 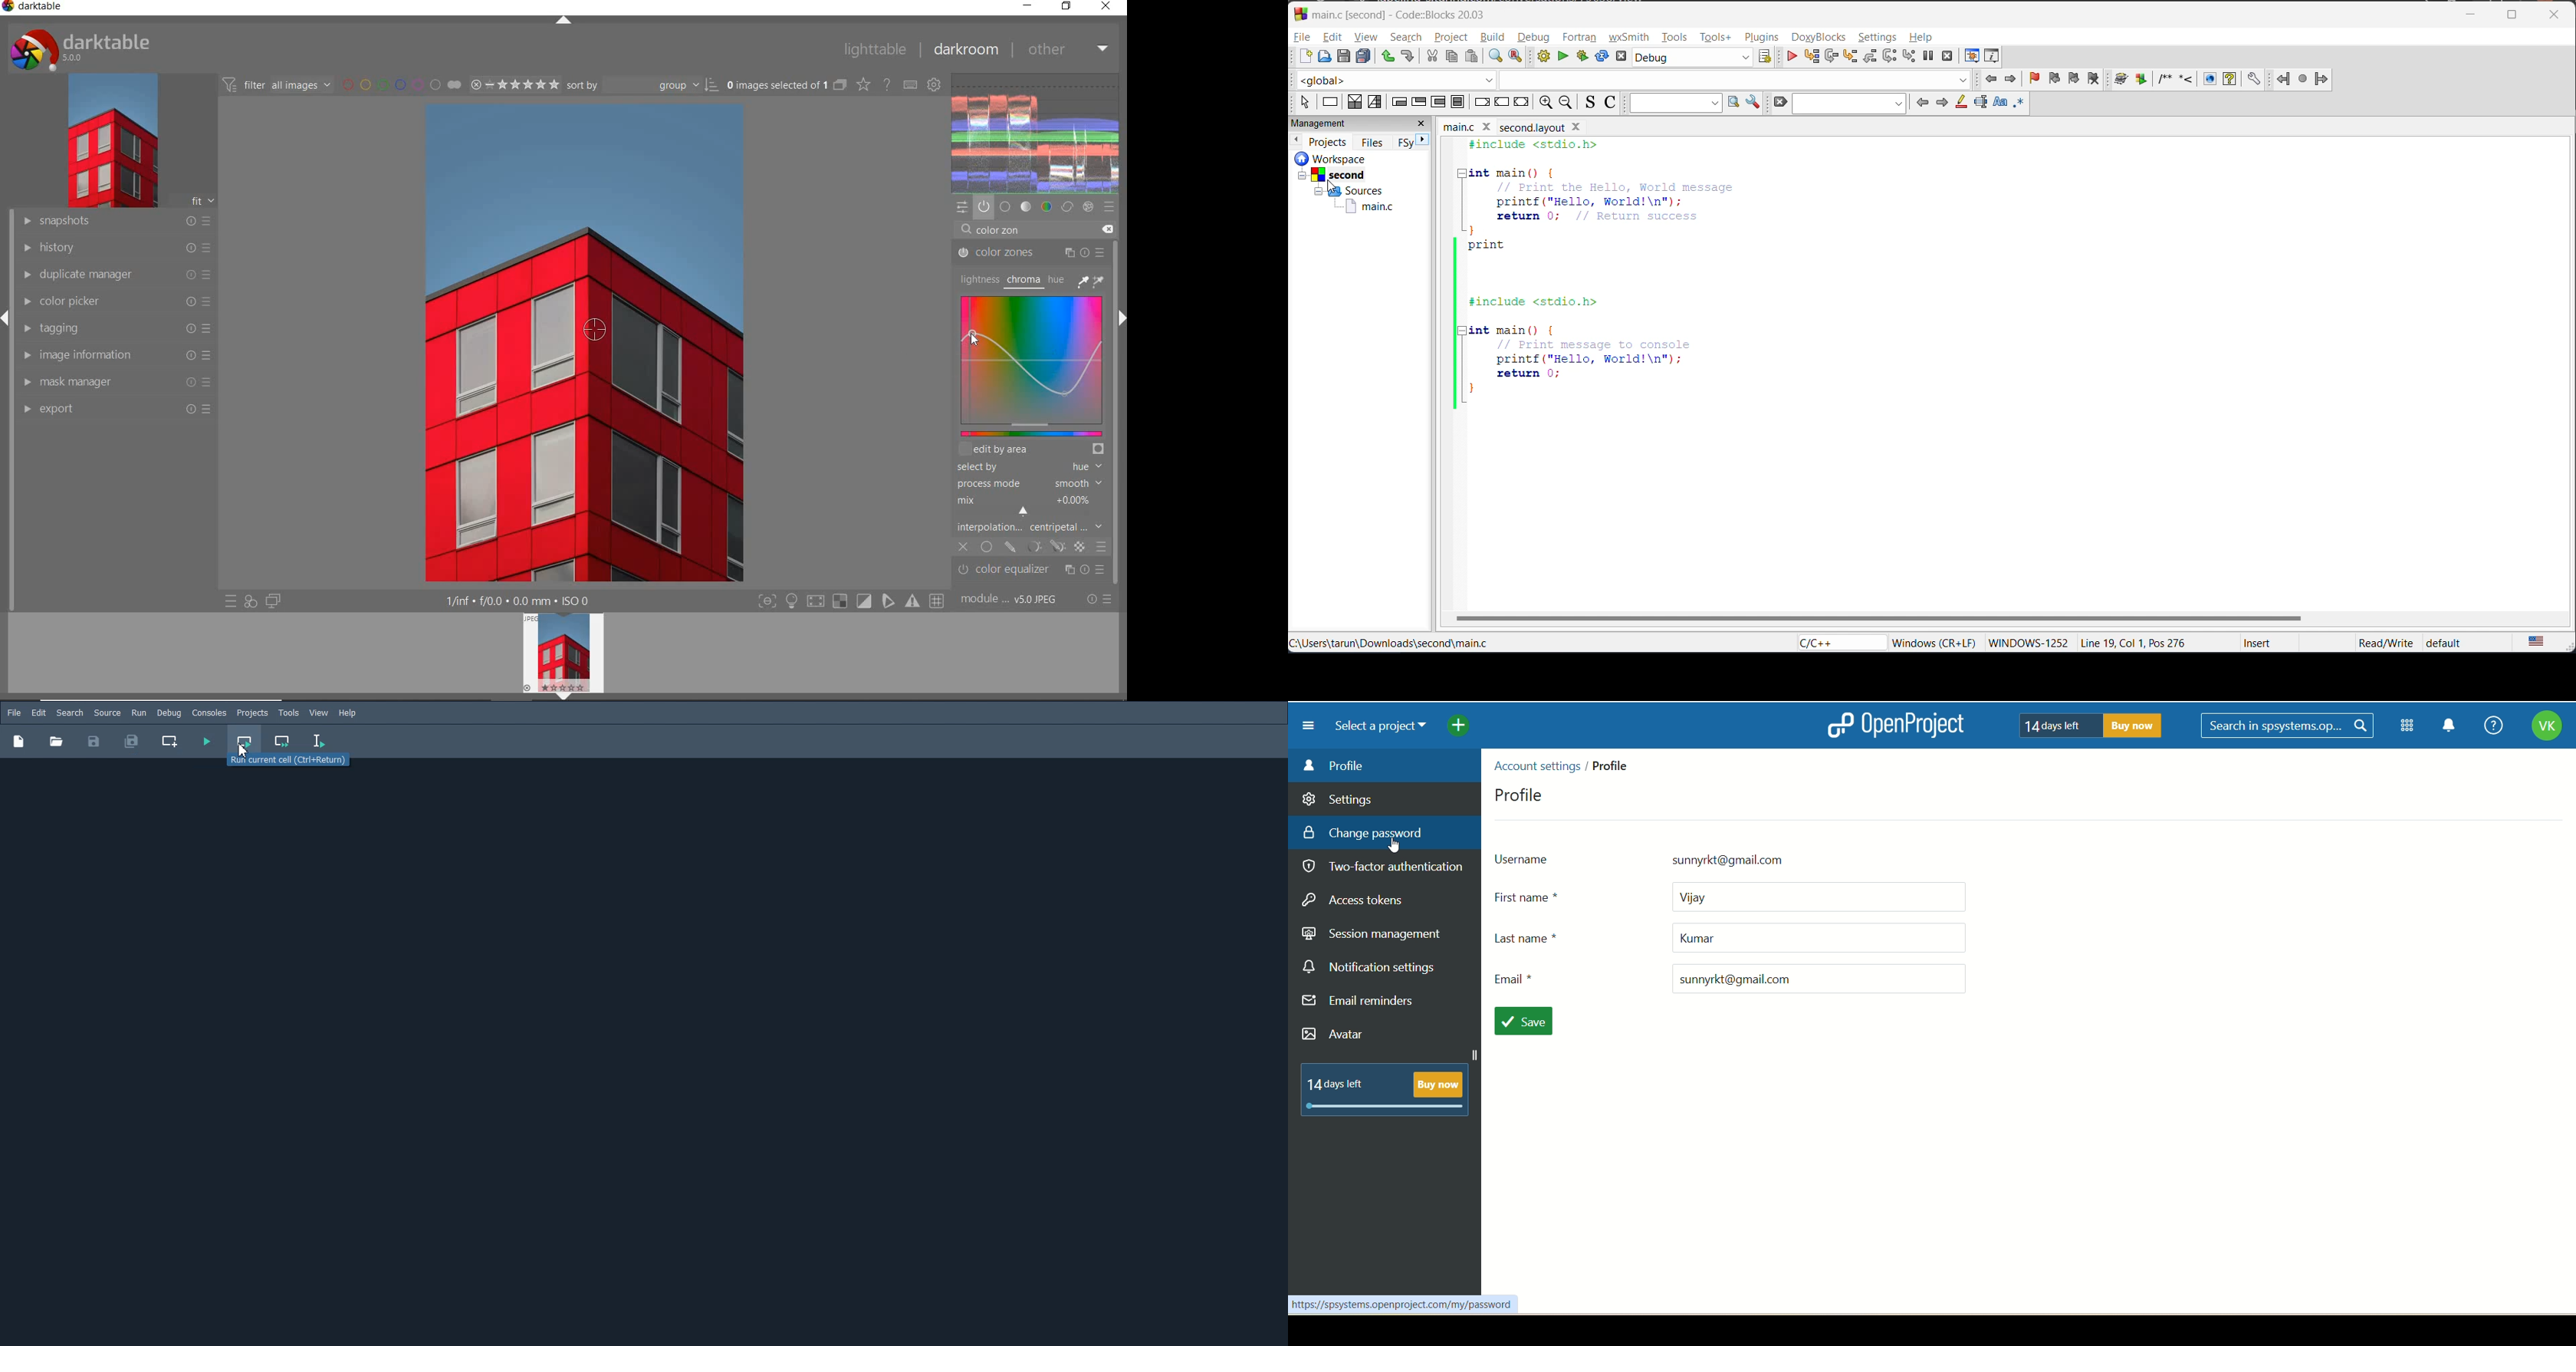 What do you see at coordinates (1426, 139) in the screenshot?
I see `next` at bounding box center [1426, 139].